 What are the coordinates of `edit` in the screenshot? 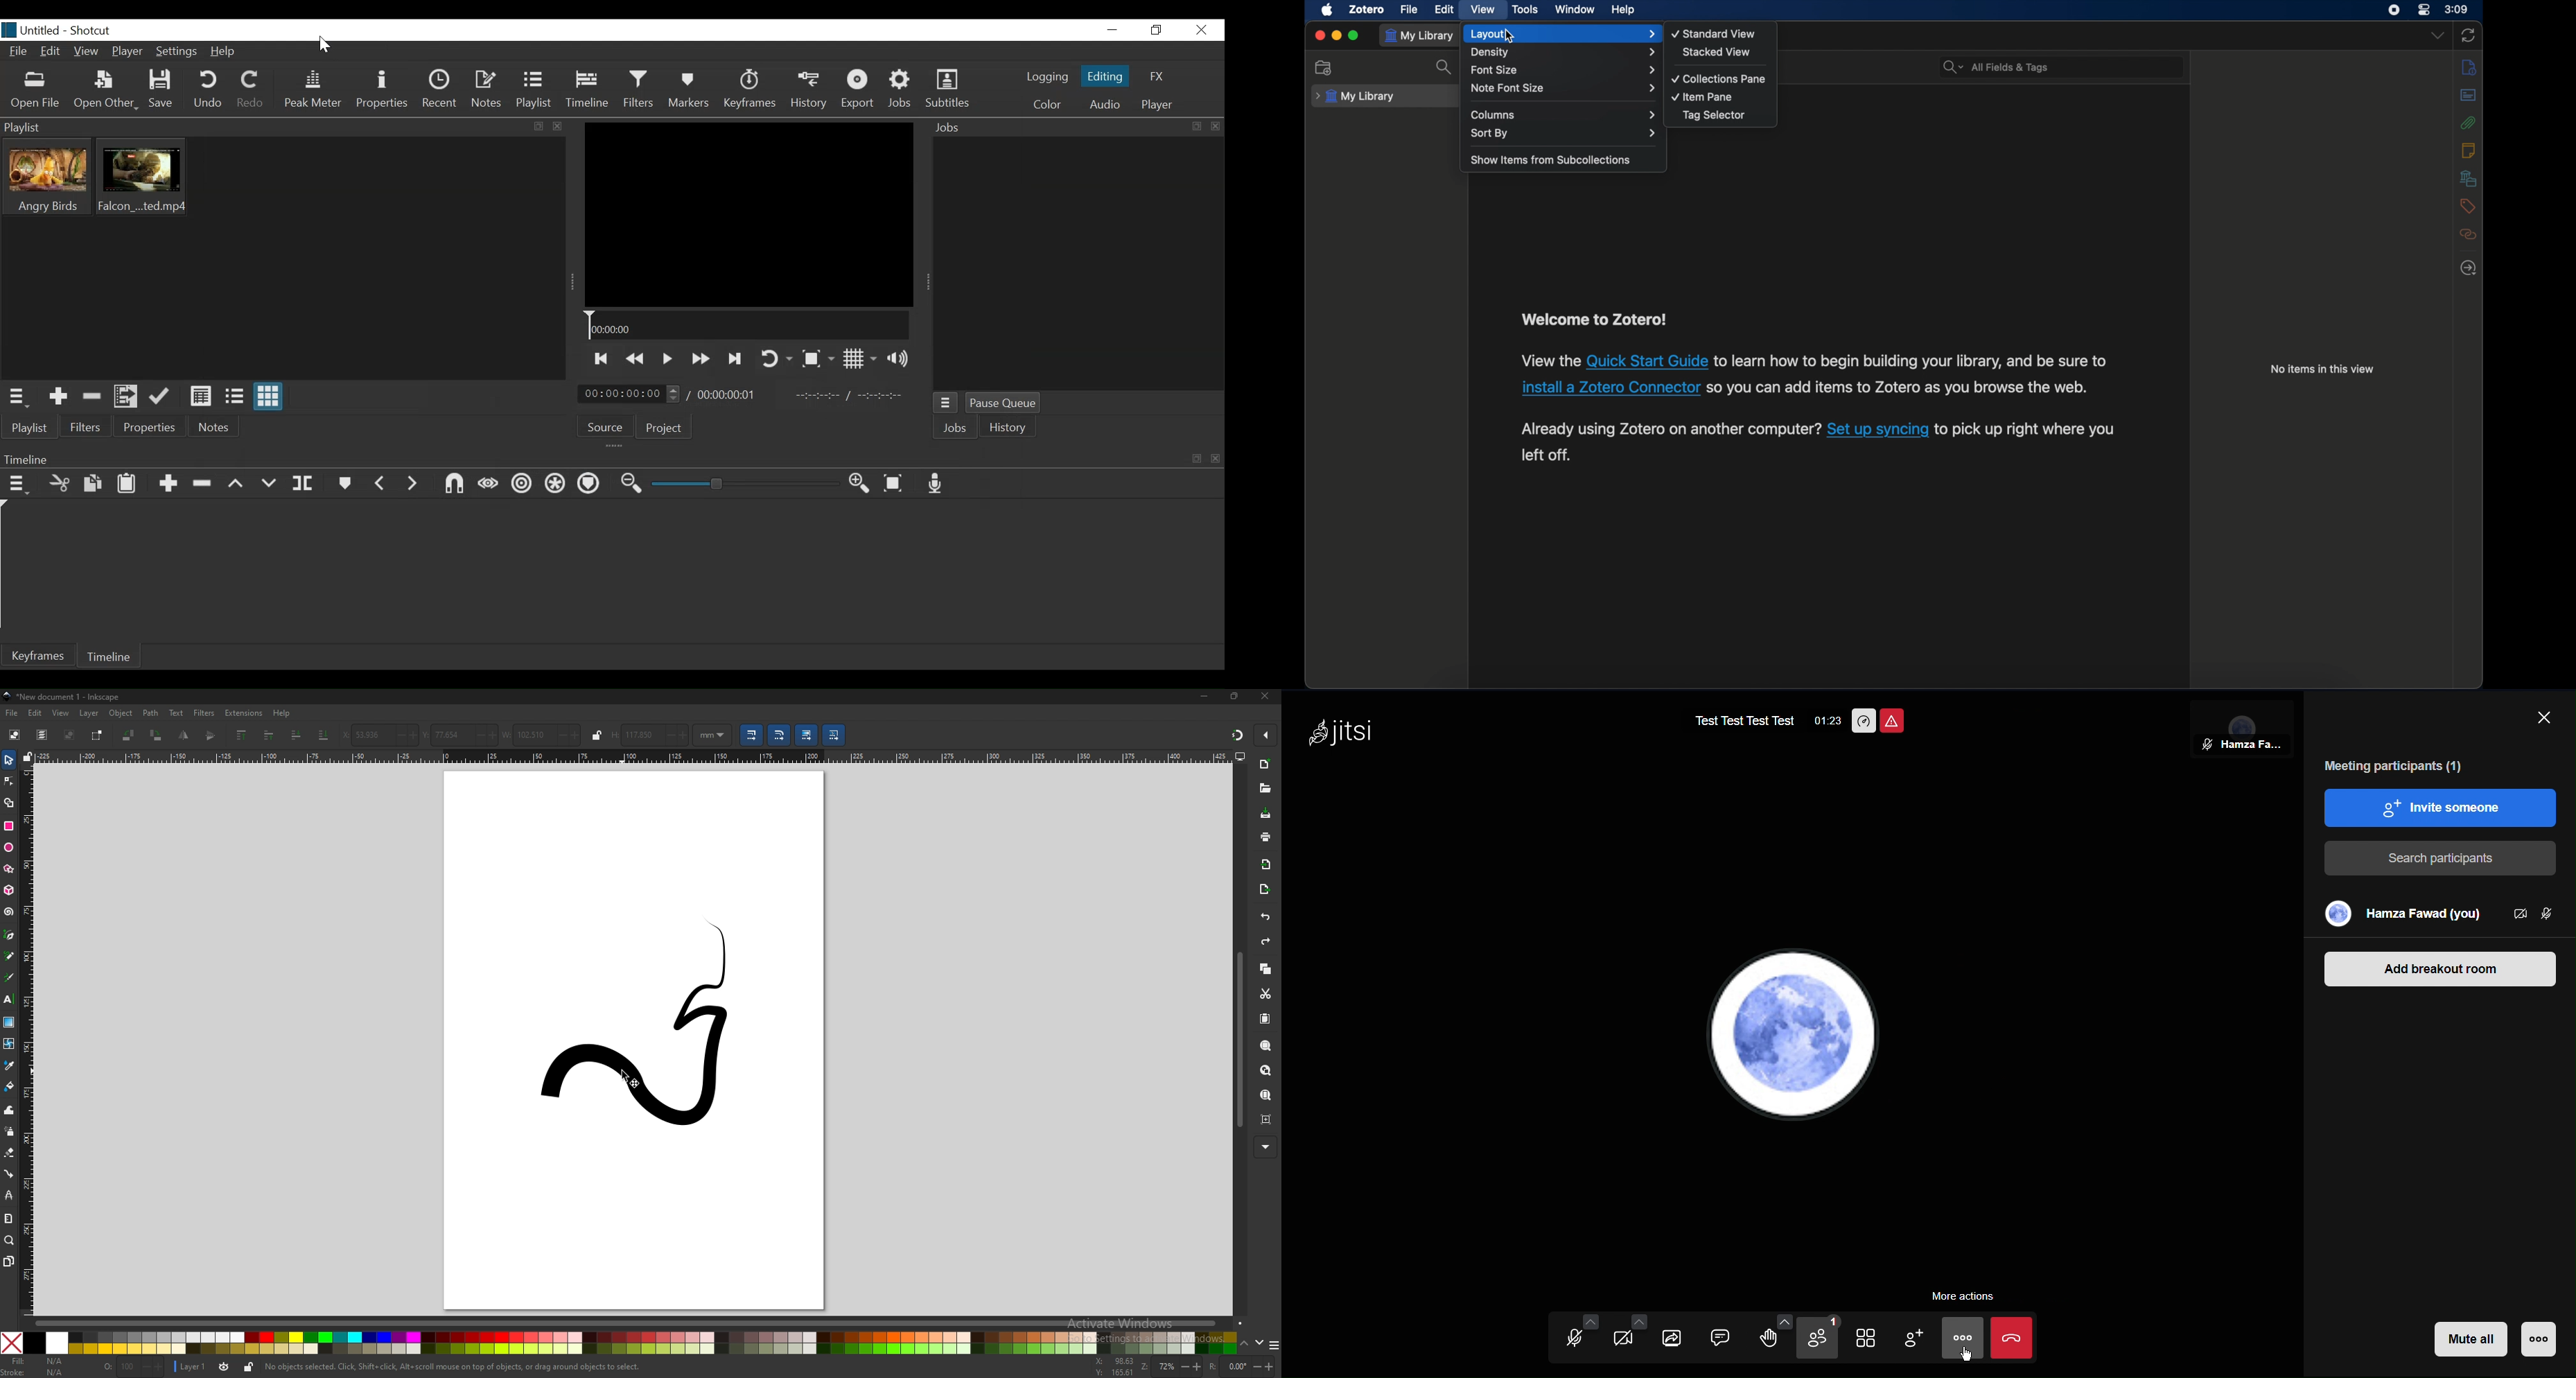 It's located at (1443, 10).